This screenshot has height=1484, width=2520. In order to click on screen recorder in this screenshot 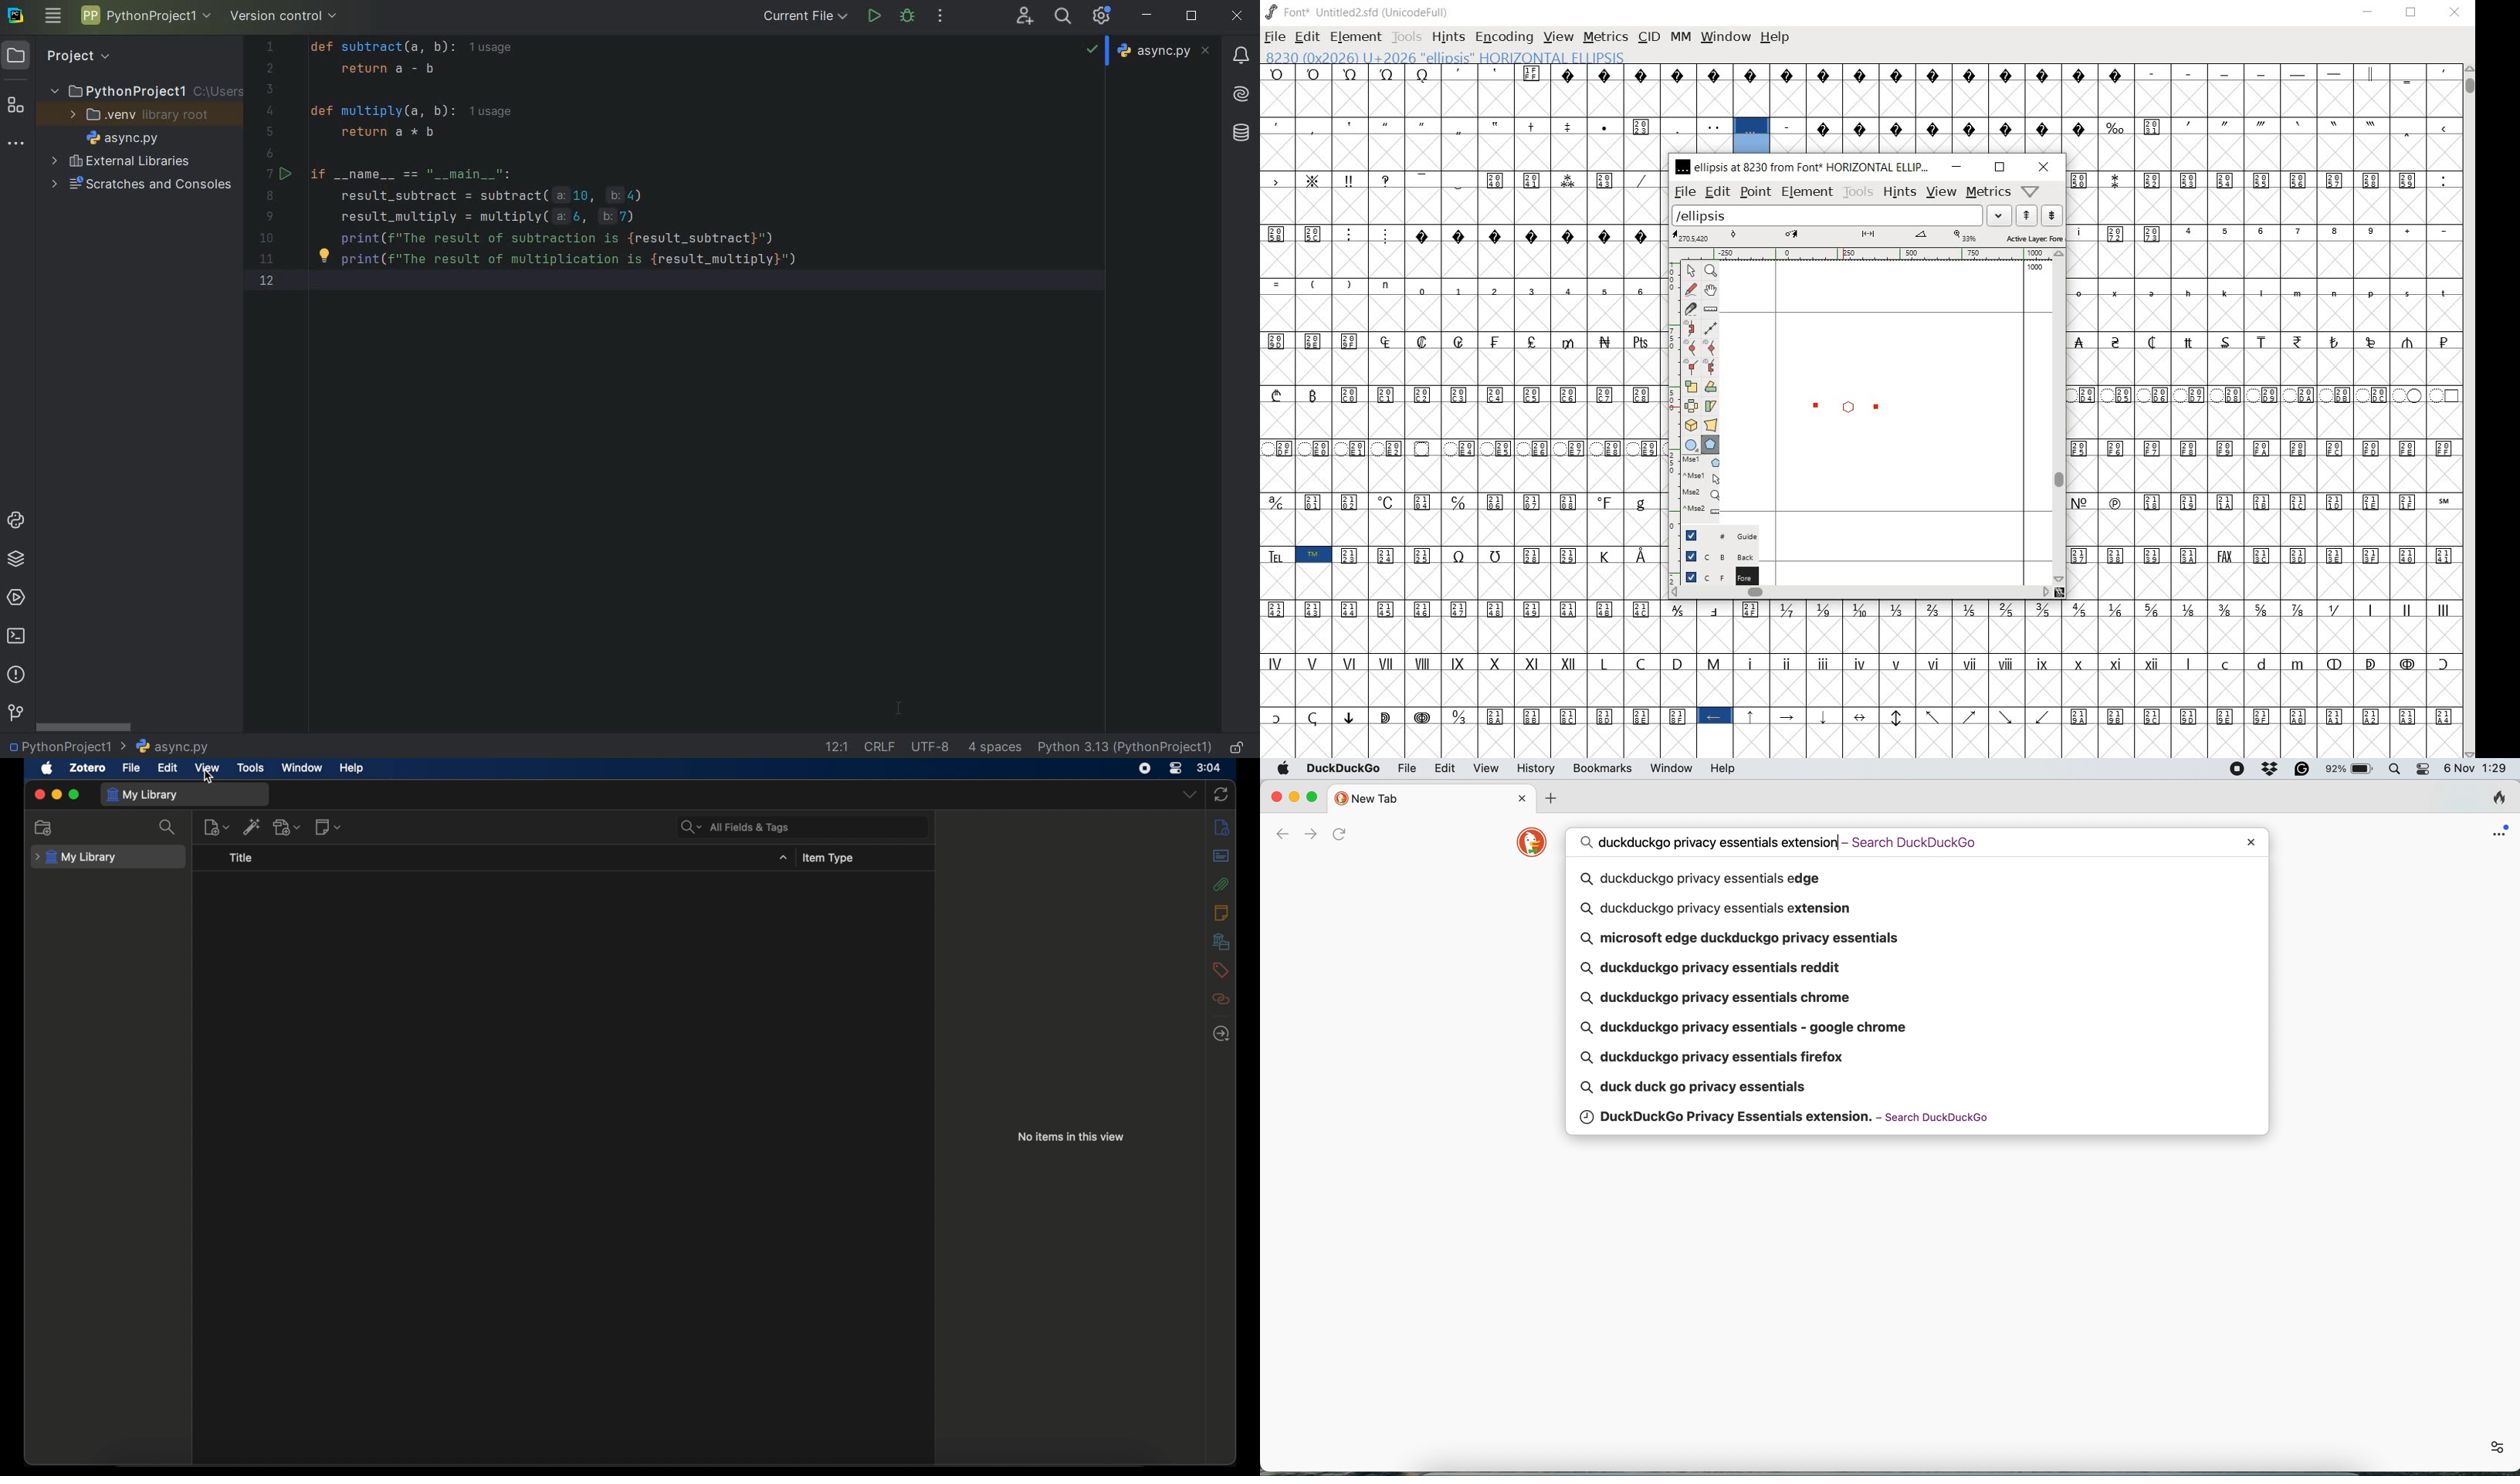, I will do `click(2235, 769)`.